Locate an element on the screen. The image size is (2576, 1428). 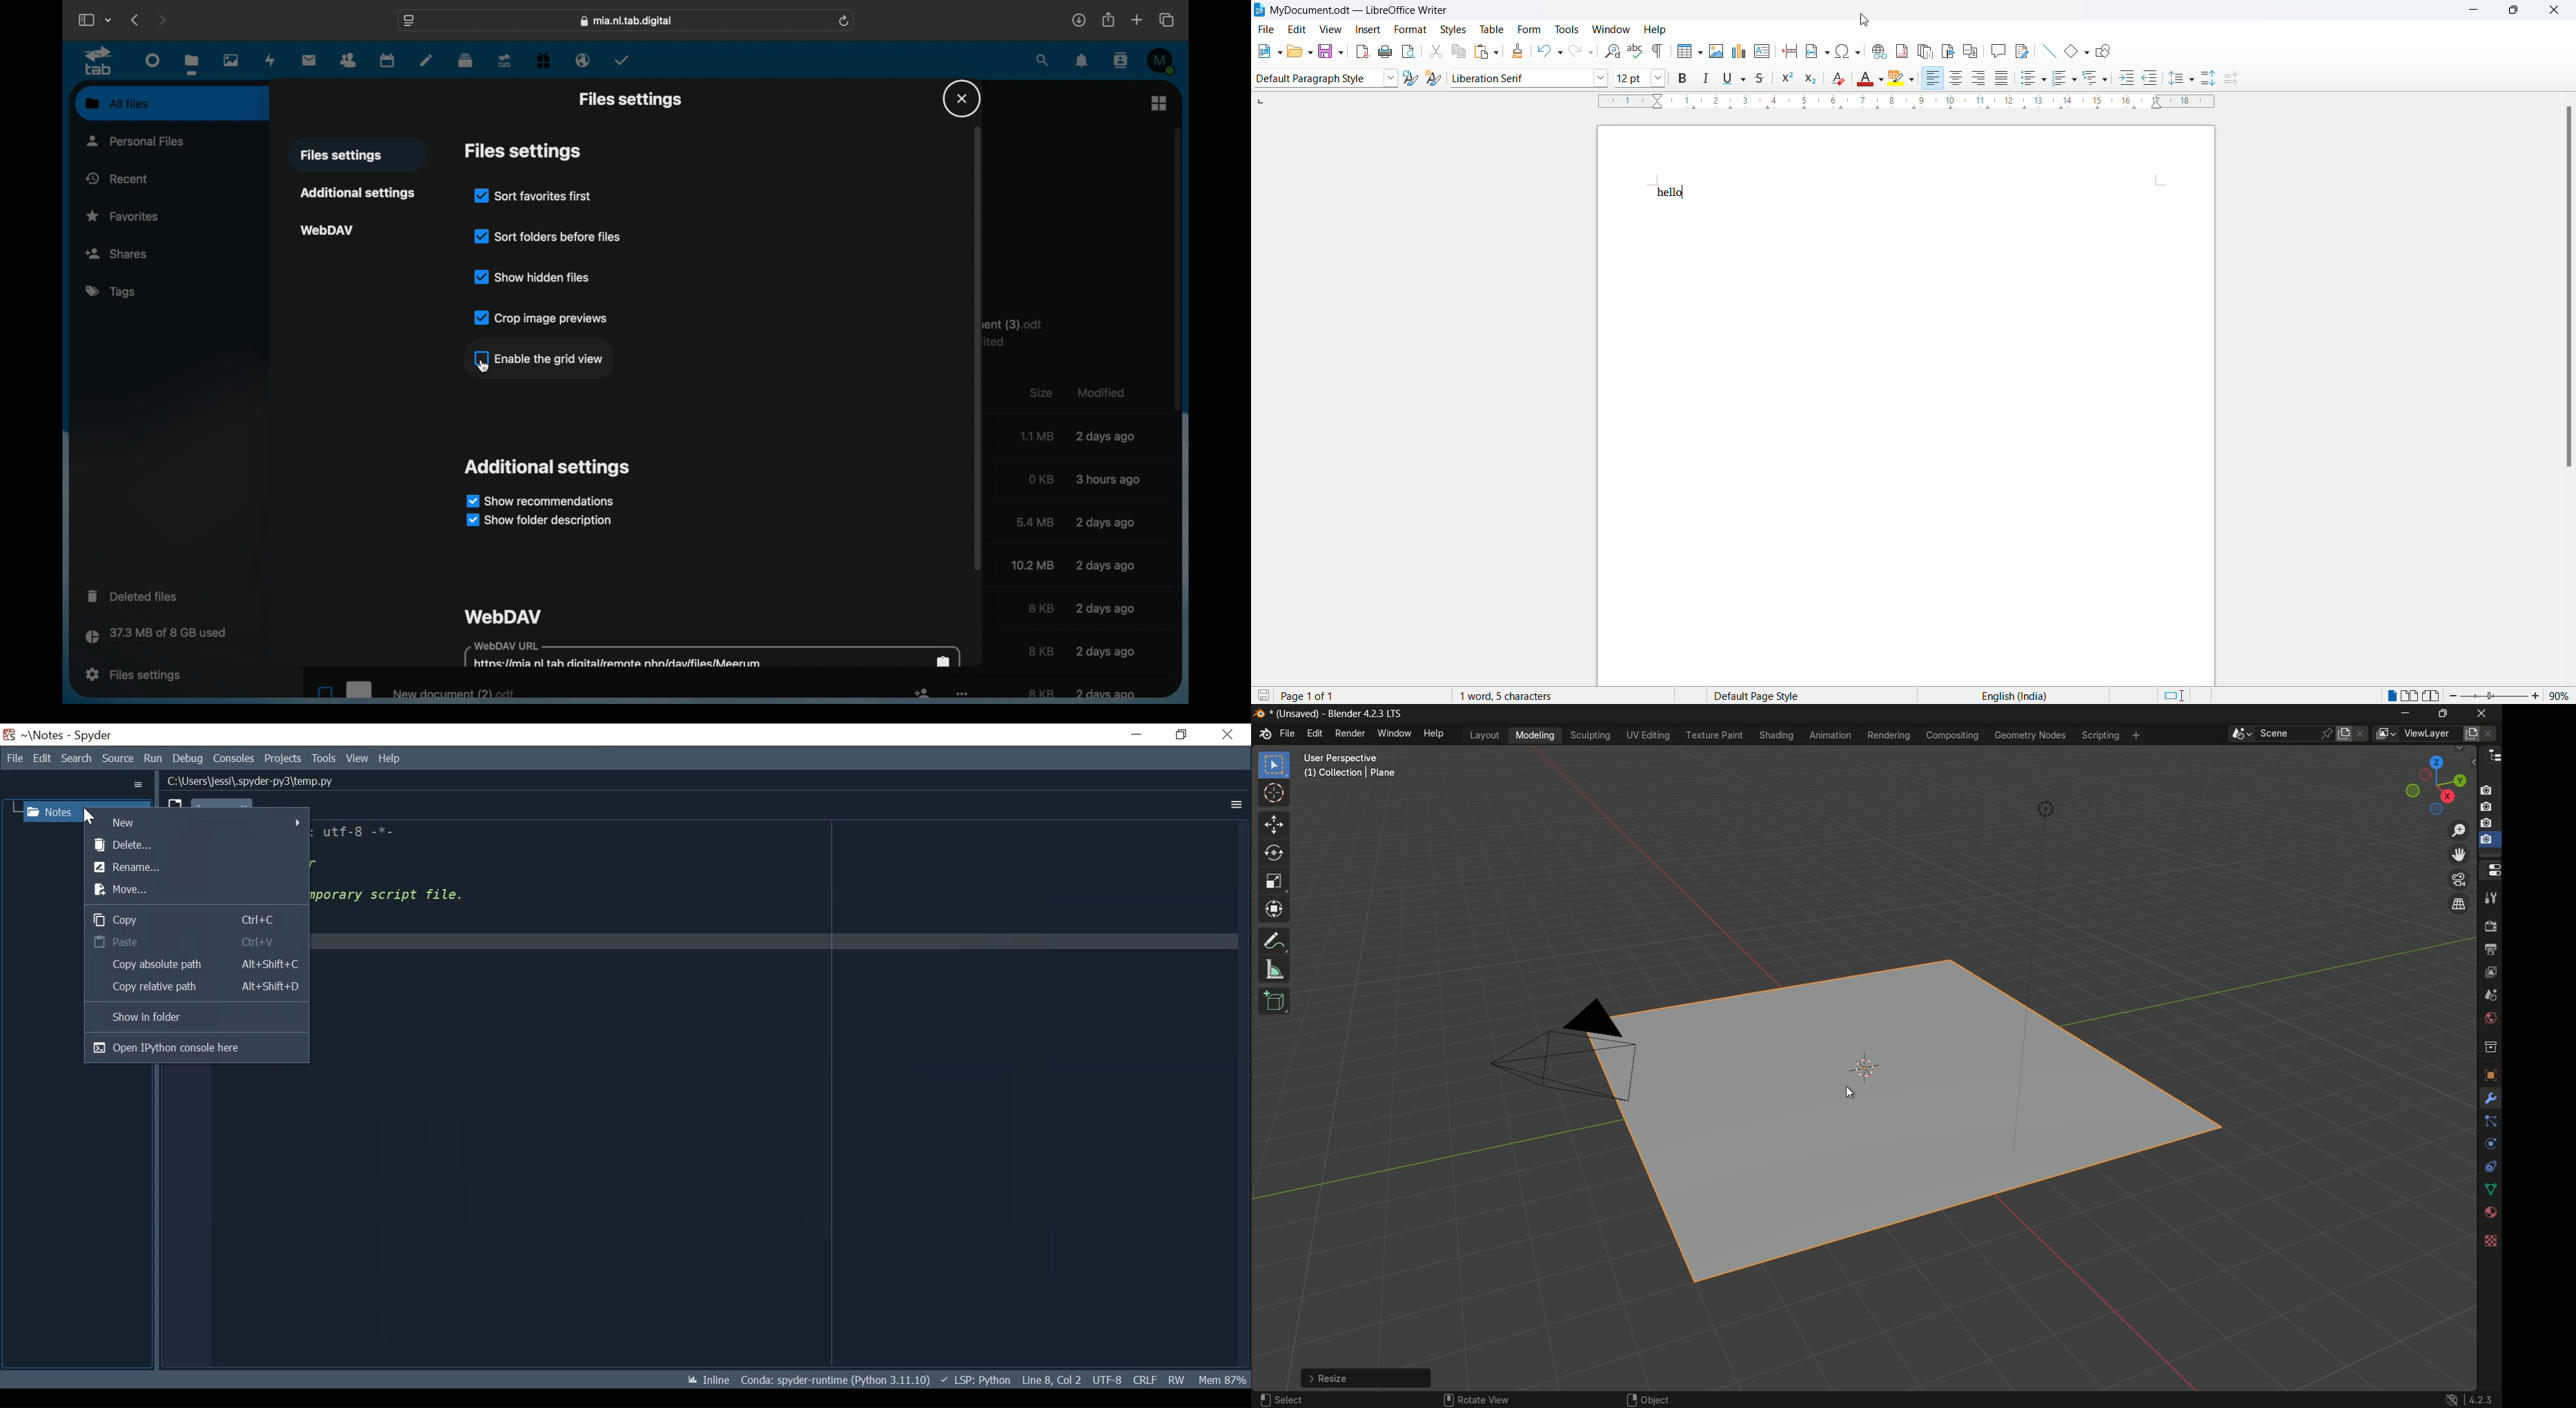
new document is located at coordinates (413, 688).